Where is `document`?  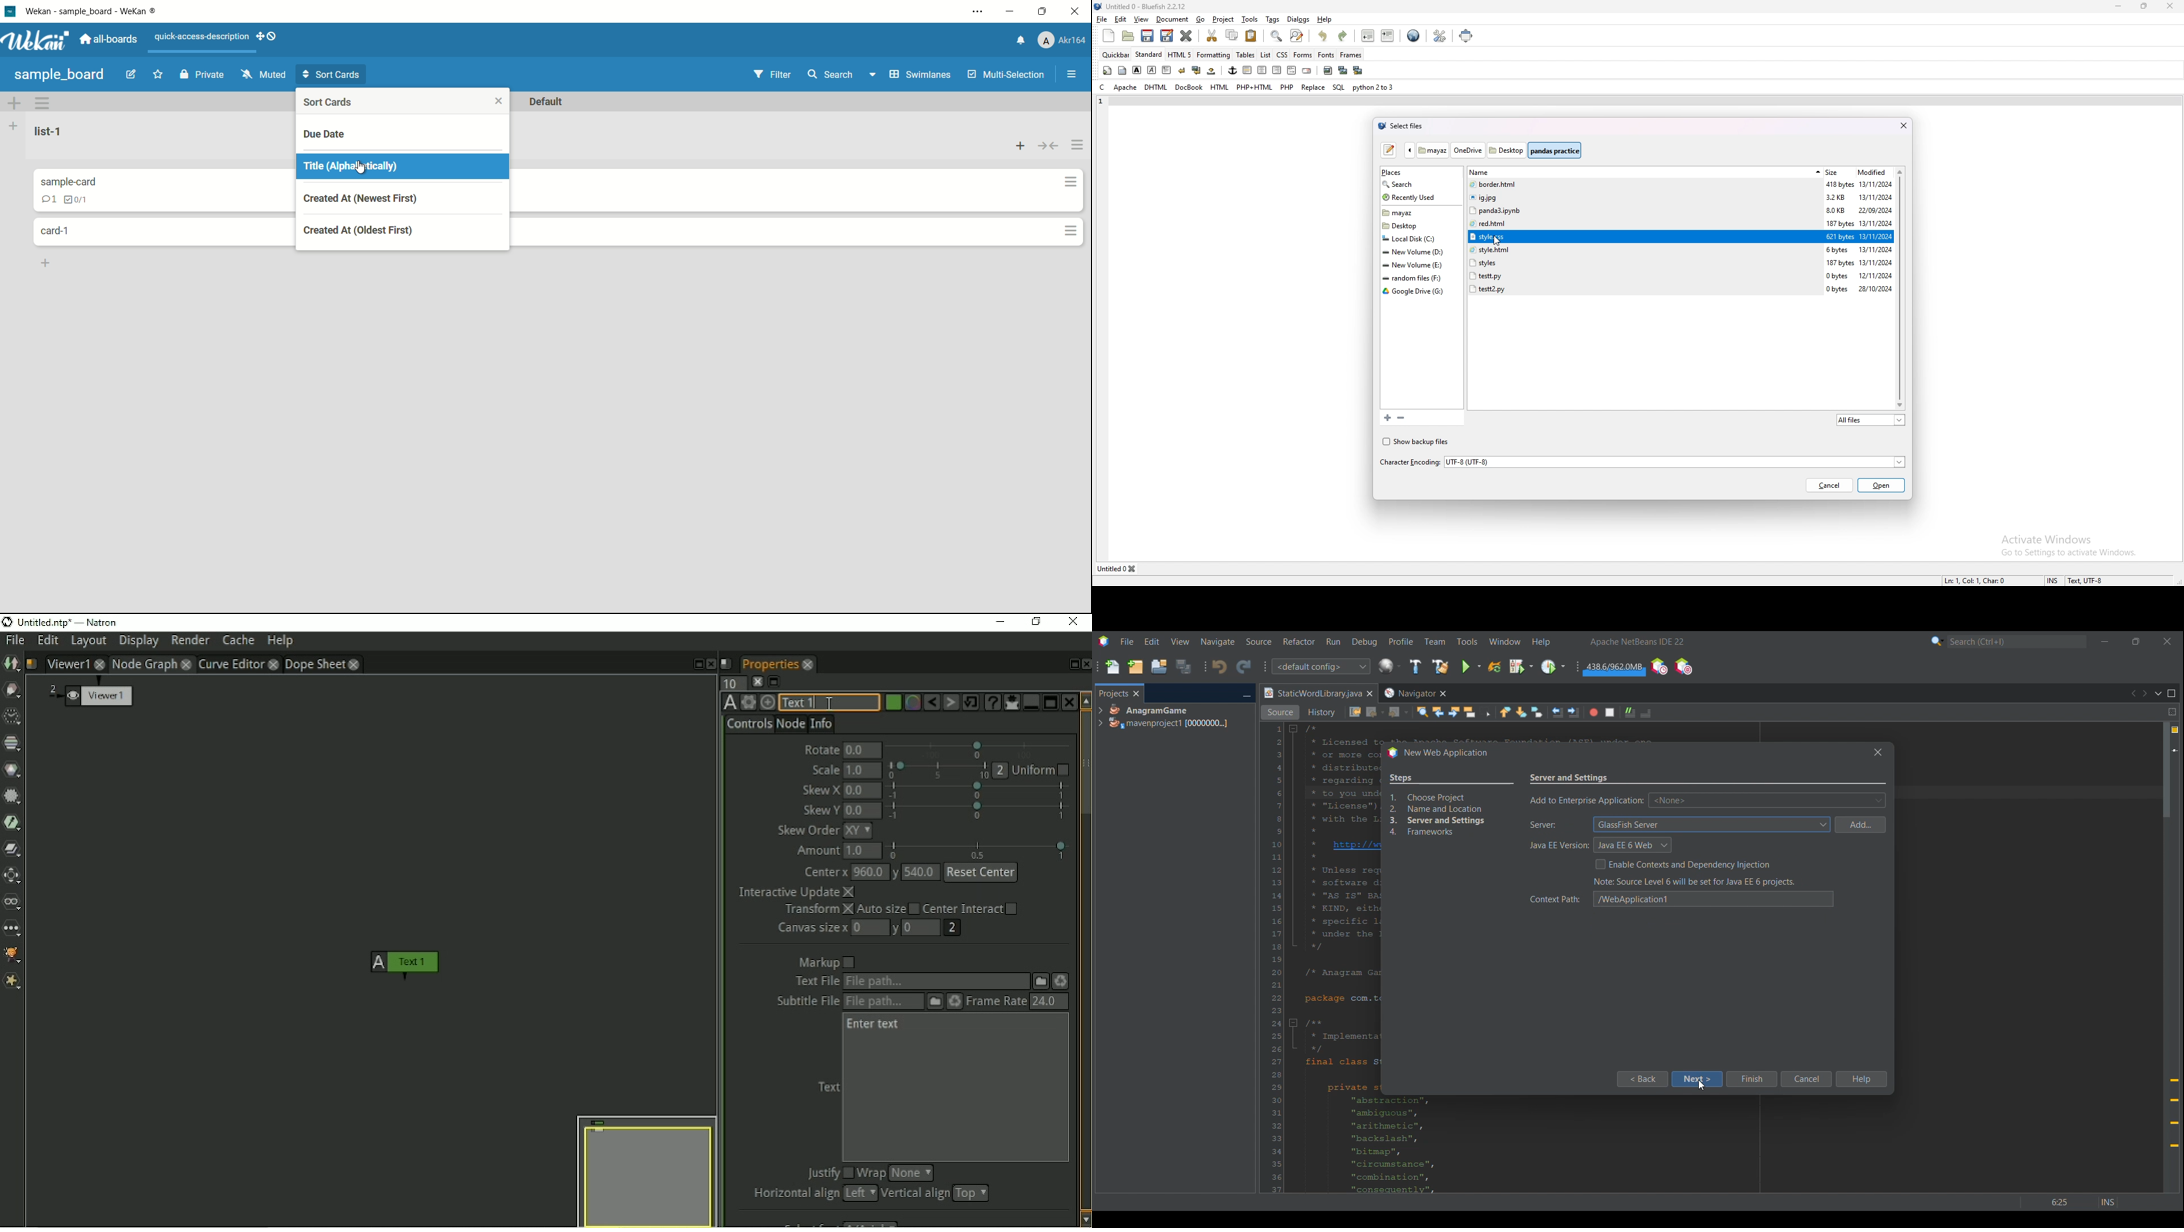
document is located at coordinates (1173, 19).